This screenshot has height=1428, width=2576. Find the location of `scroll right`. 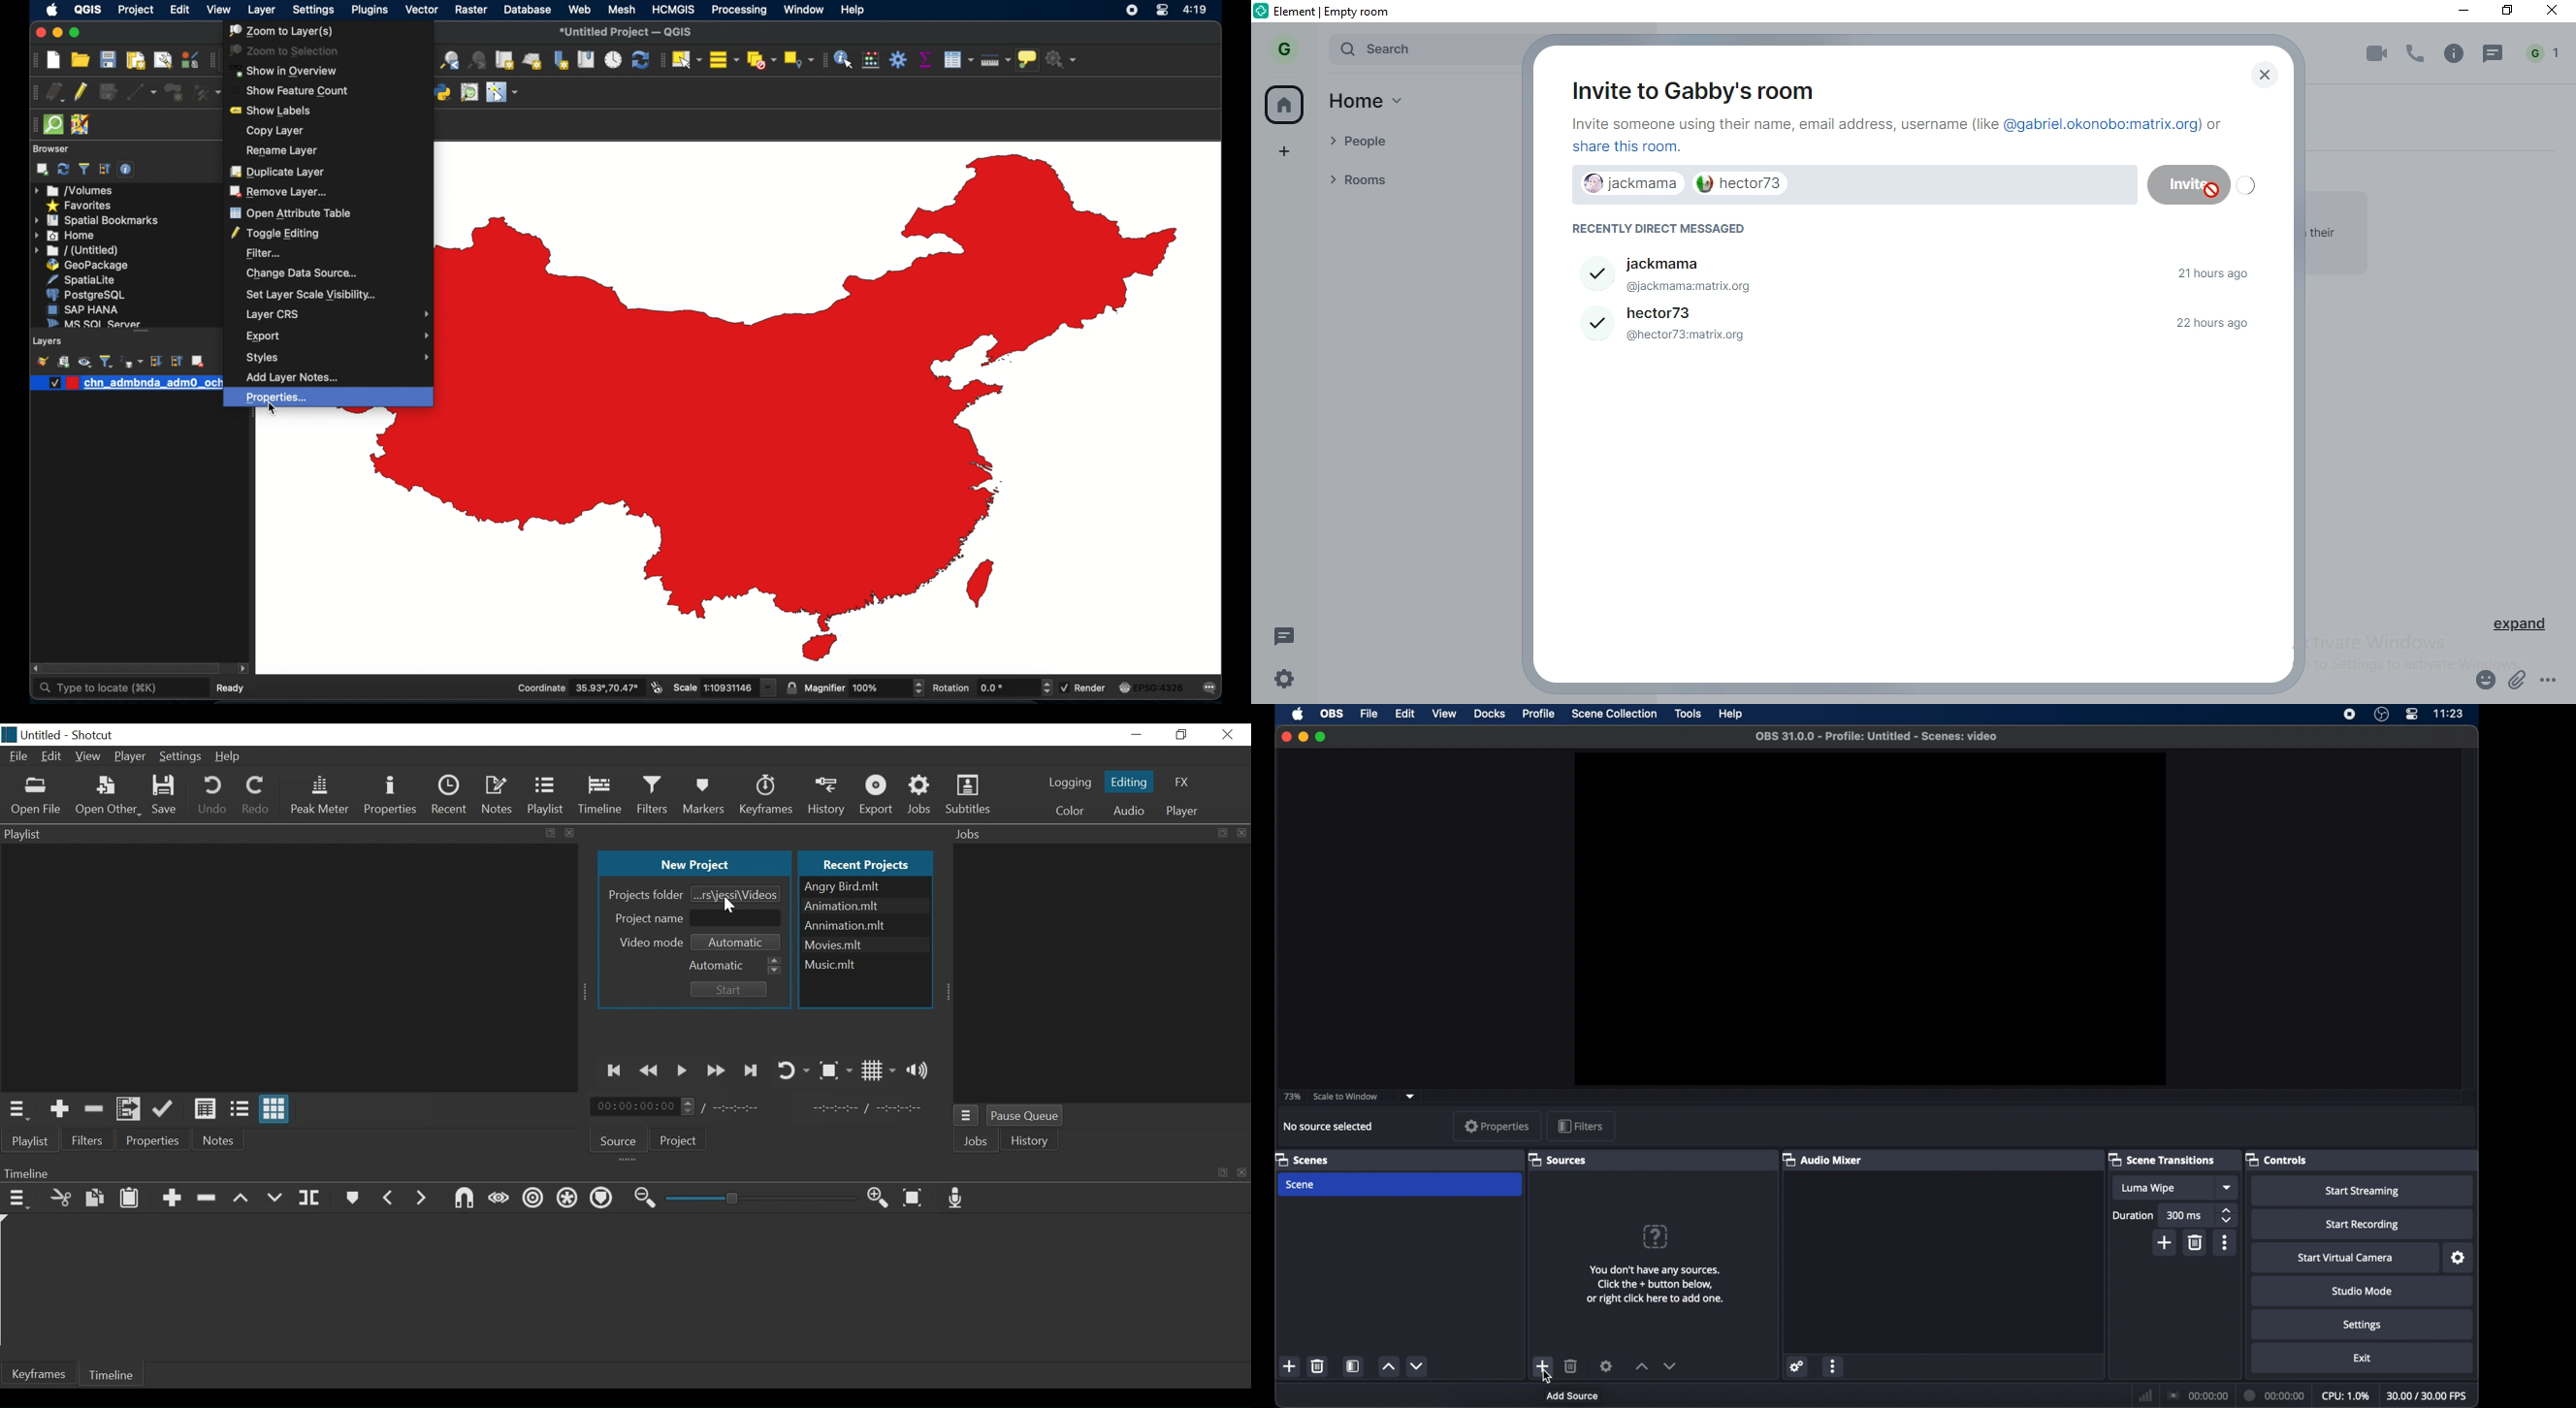

scroll right is located at coordinates (33, 669).